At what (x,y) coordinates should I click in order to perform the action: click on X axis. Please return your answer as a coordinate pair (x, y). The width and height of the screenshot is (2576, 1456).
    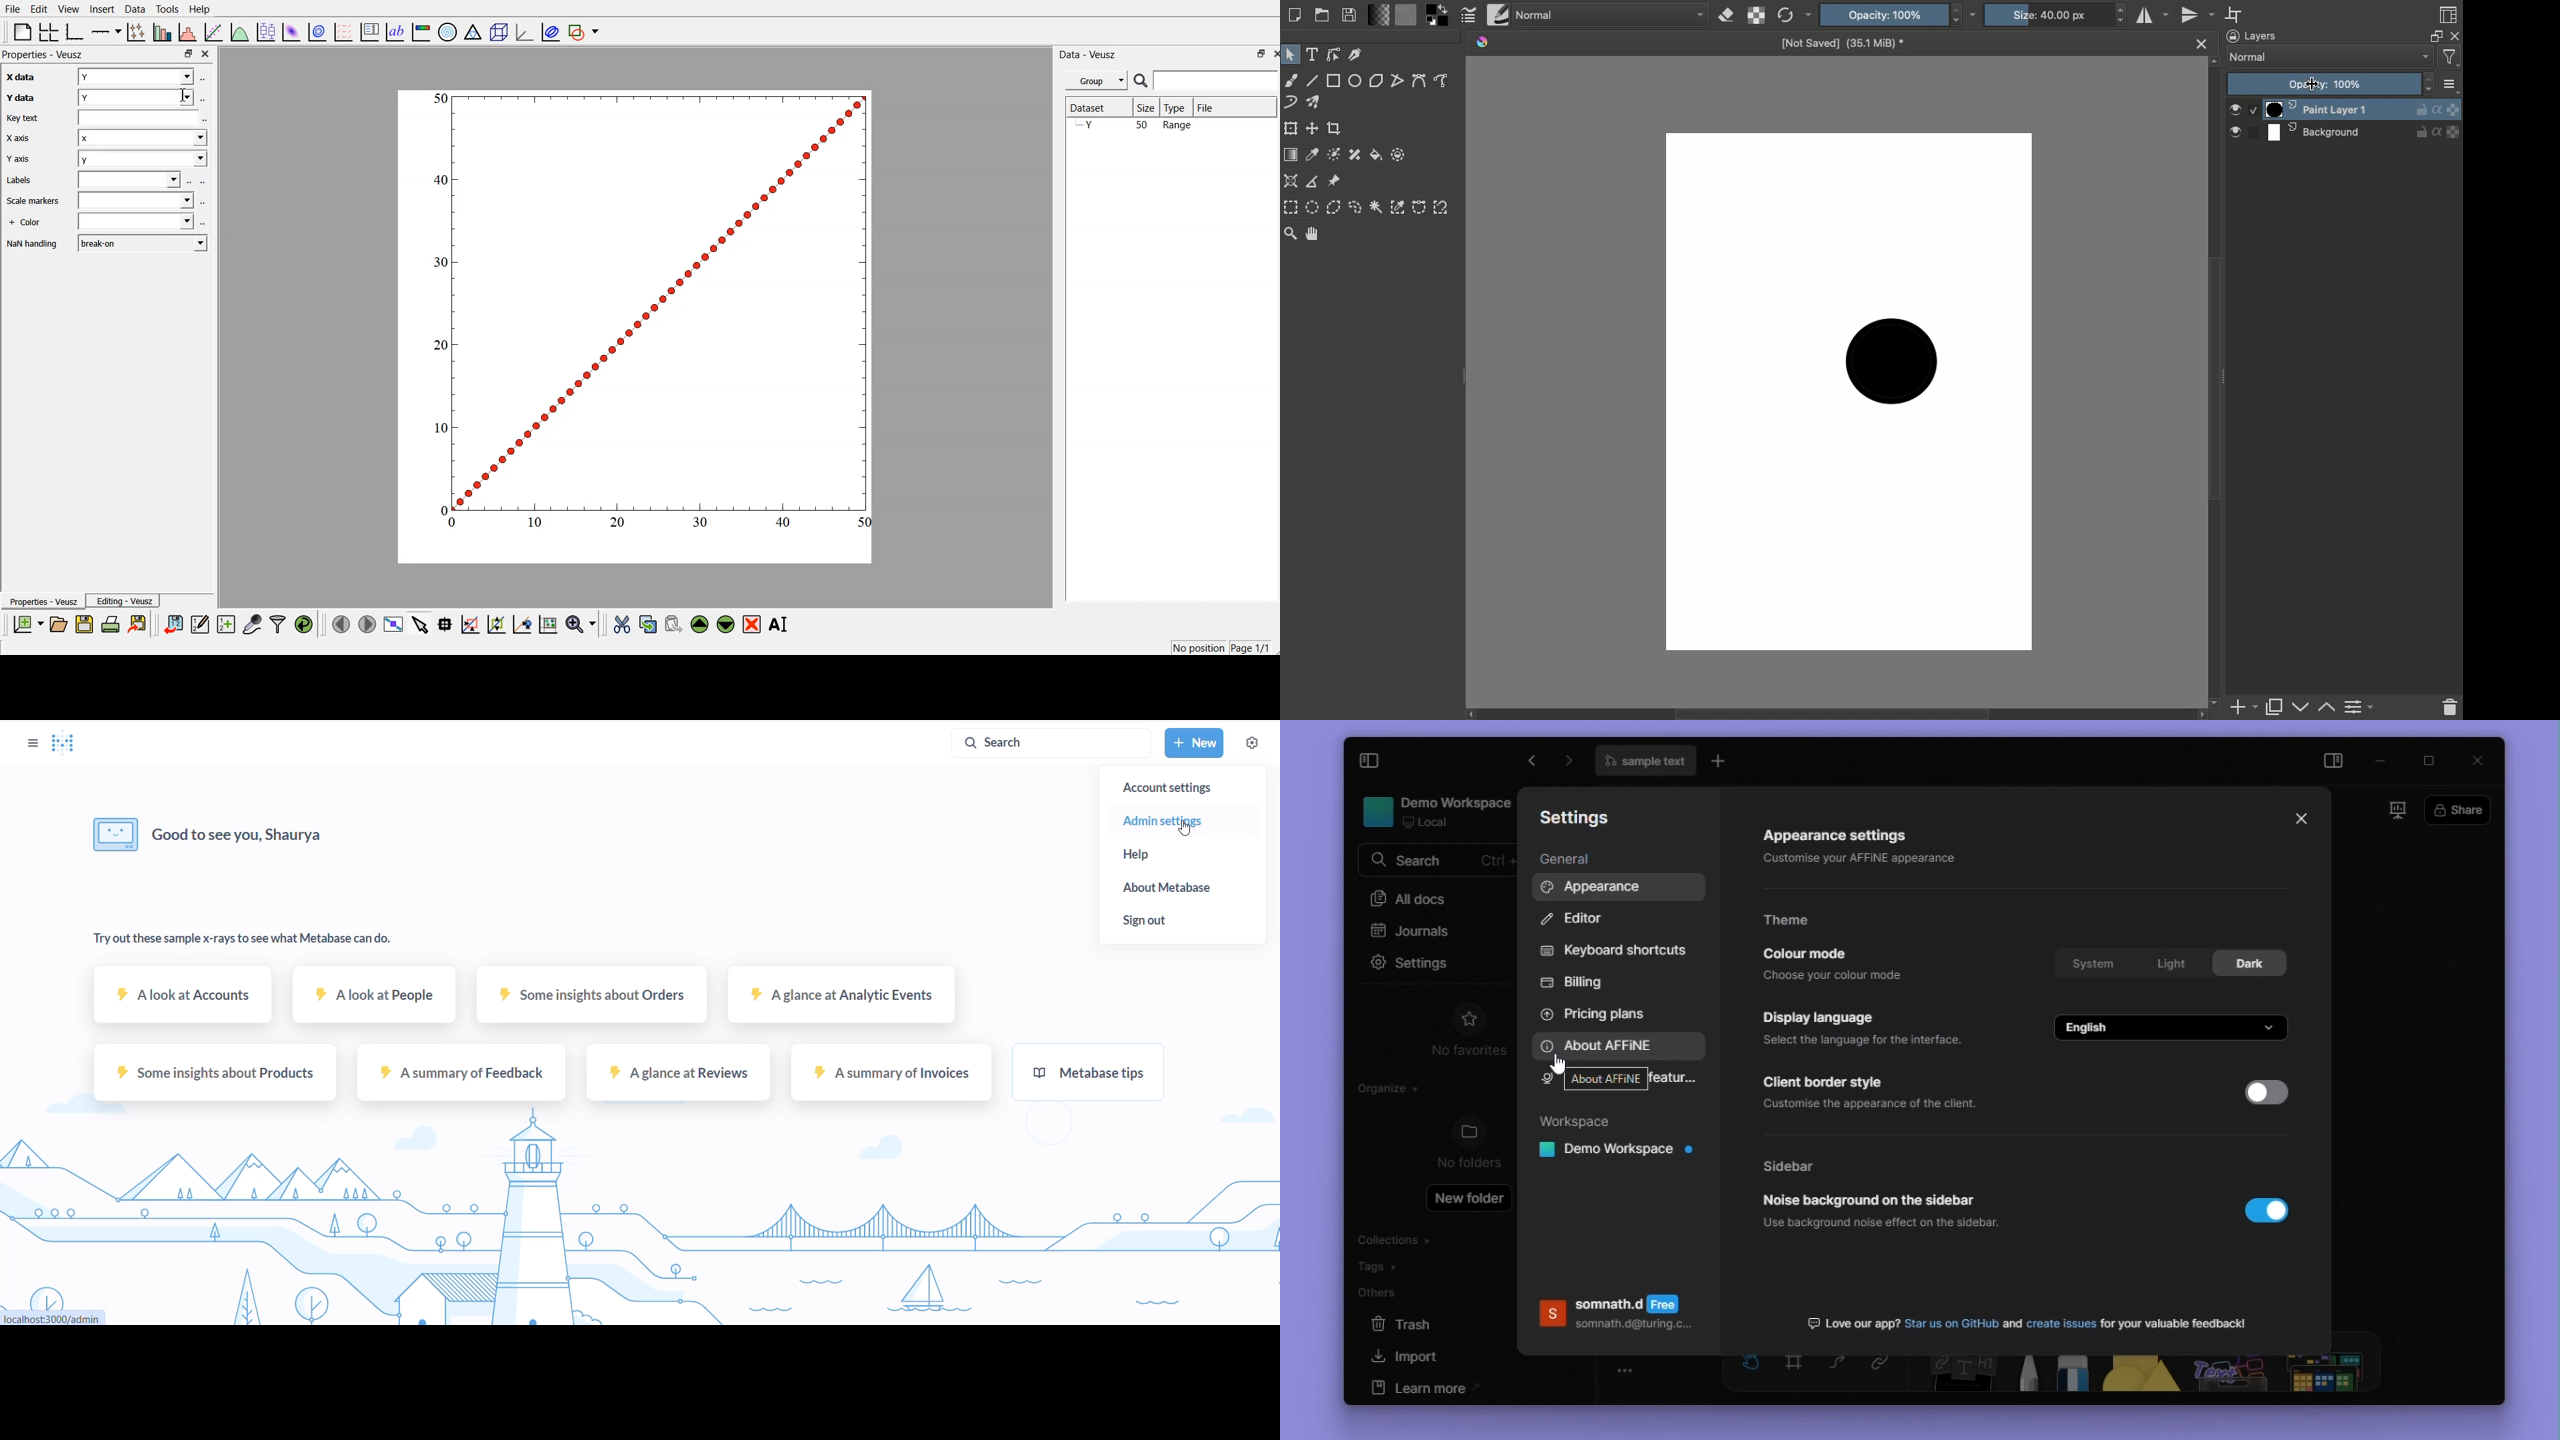
    Looking at the image, I should click on (25, 138).